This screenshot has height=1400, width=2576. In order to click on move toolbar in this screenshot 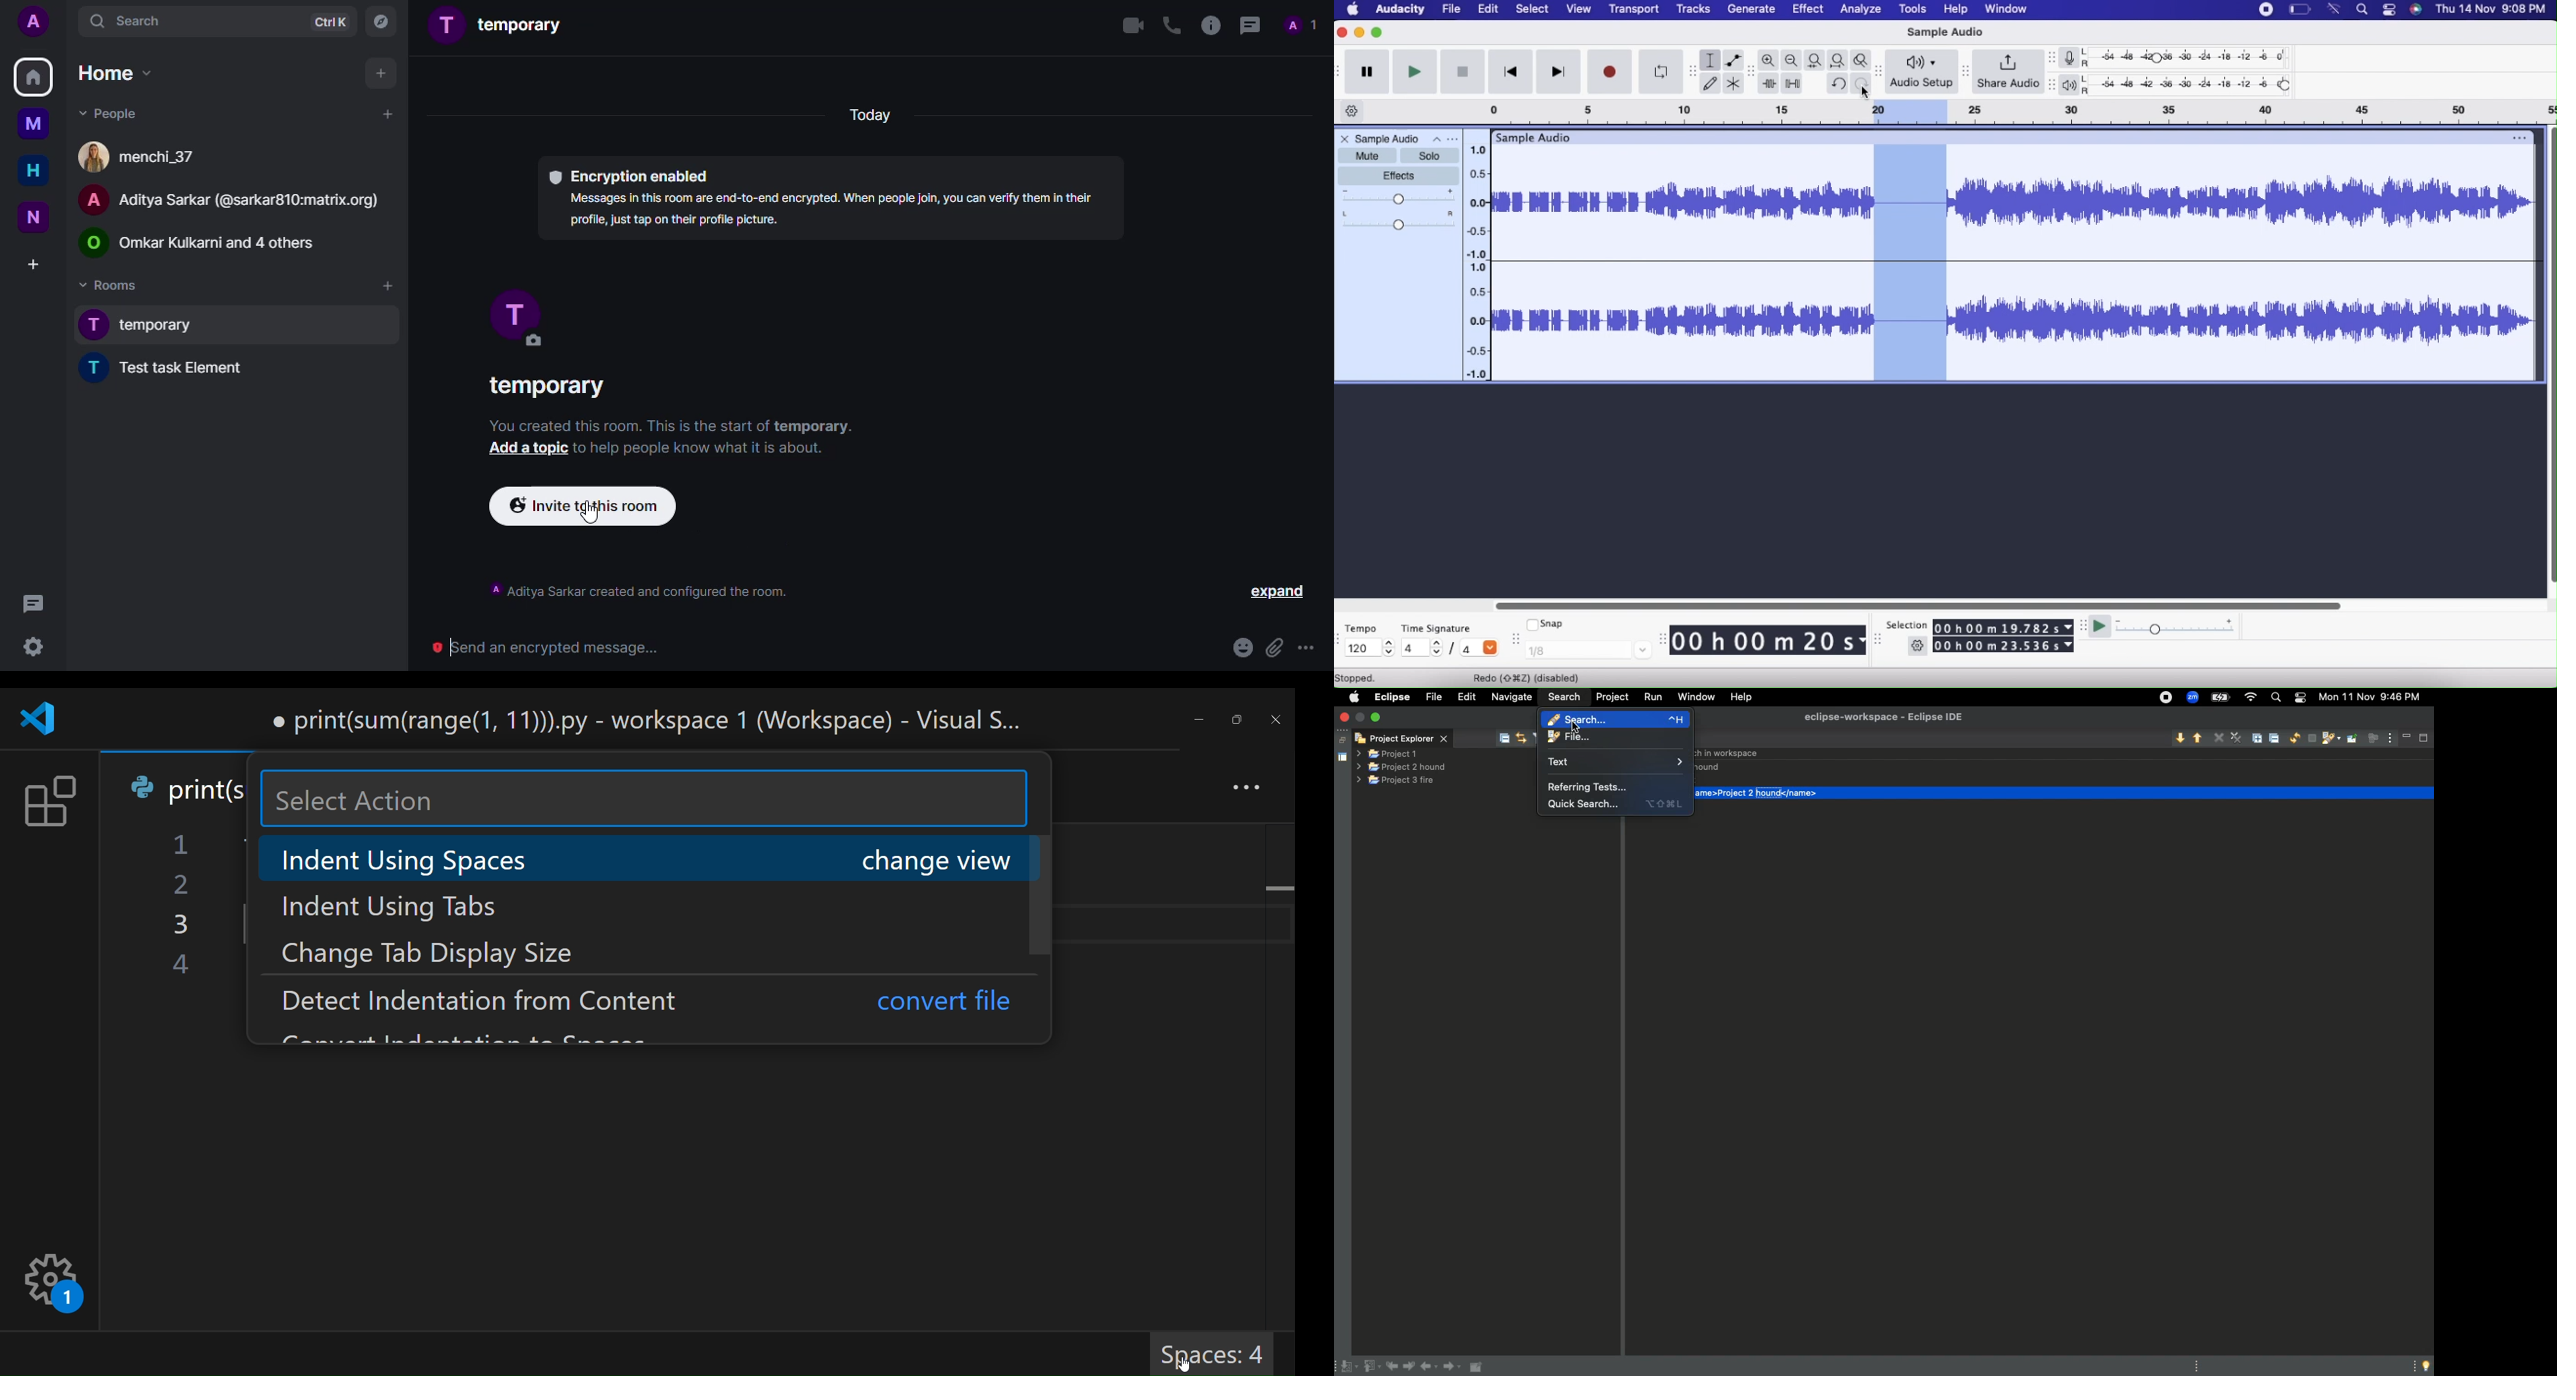, I will do `click(2083, 626)`.